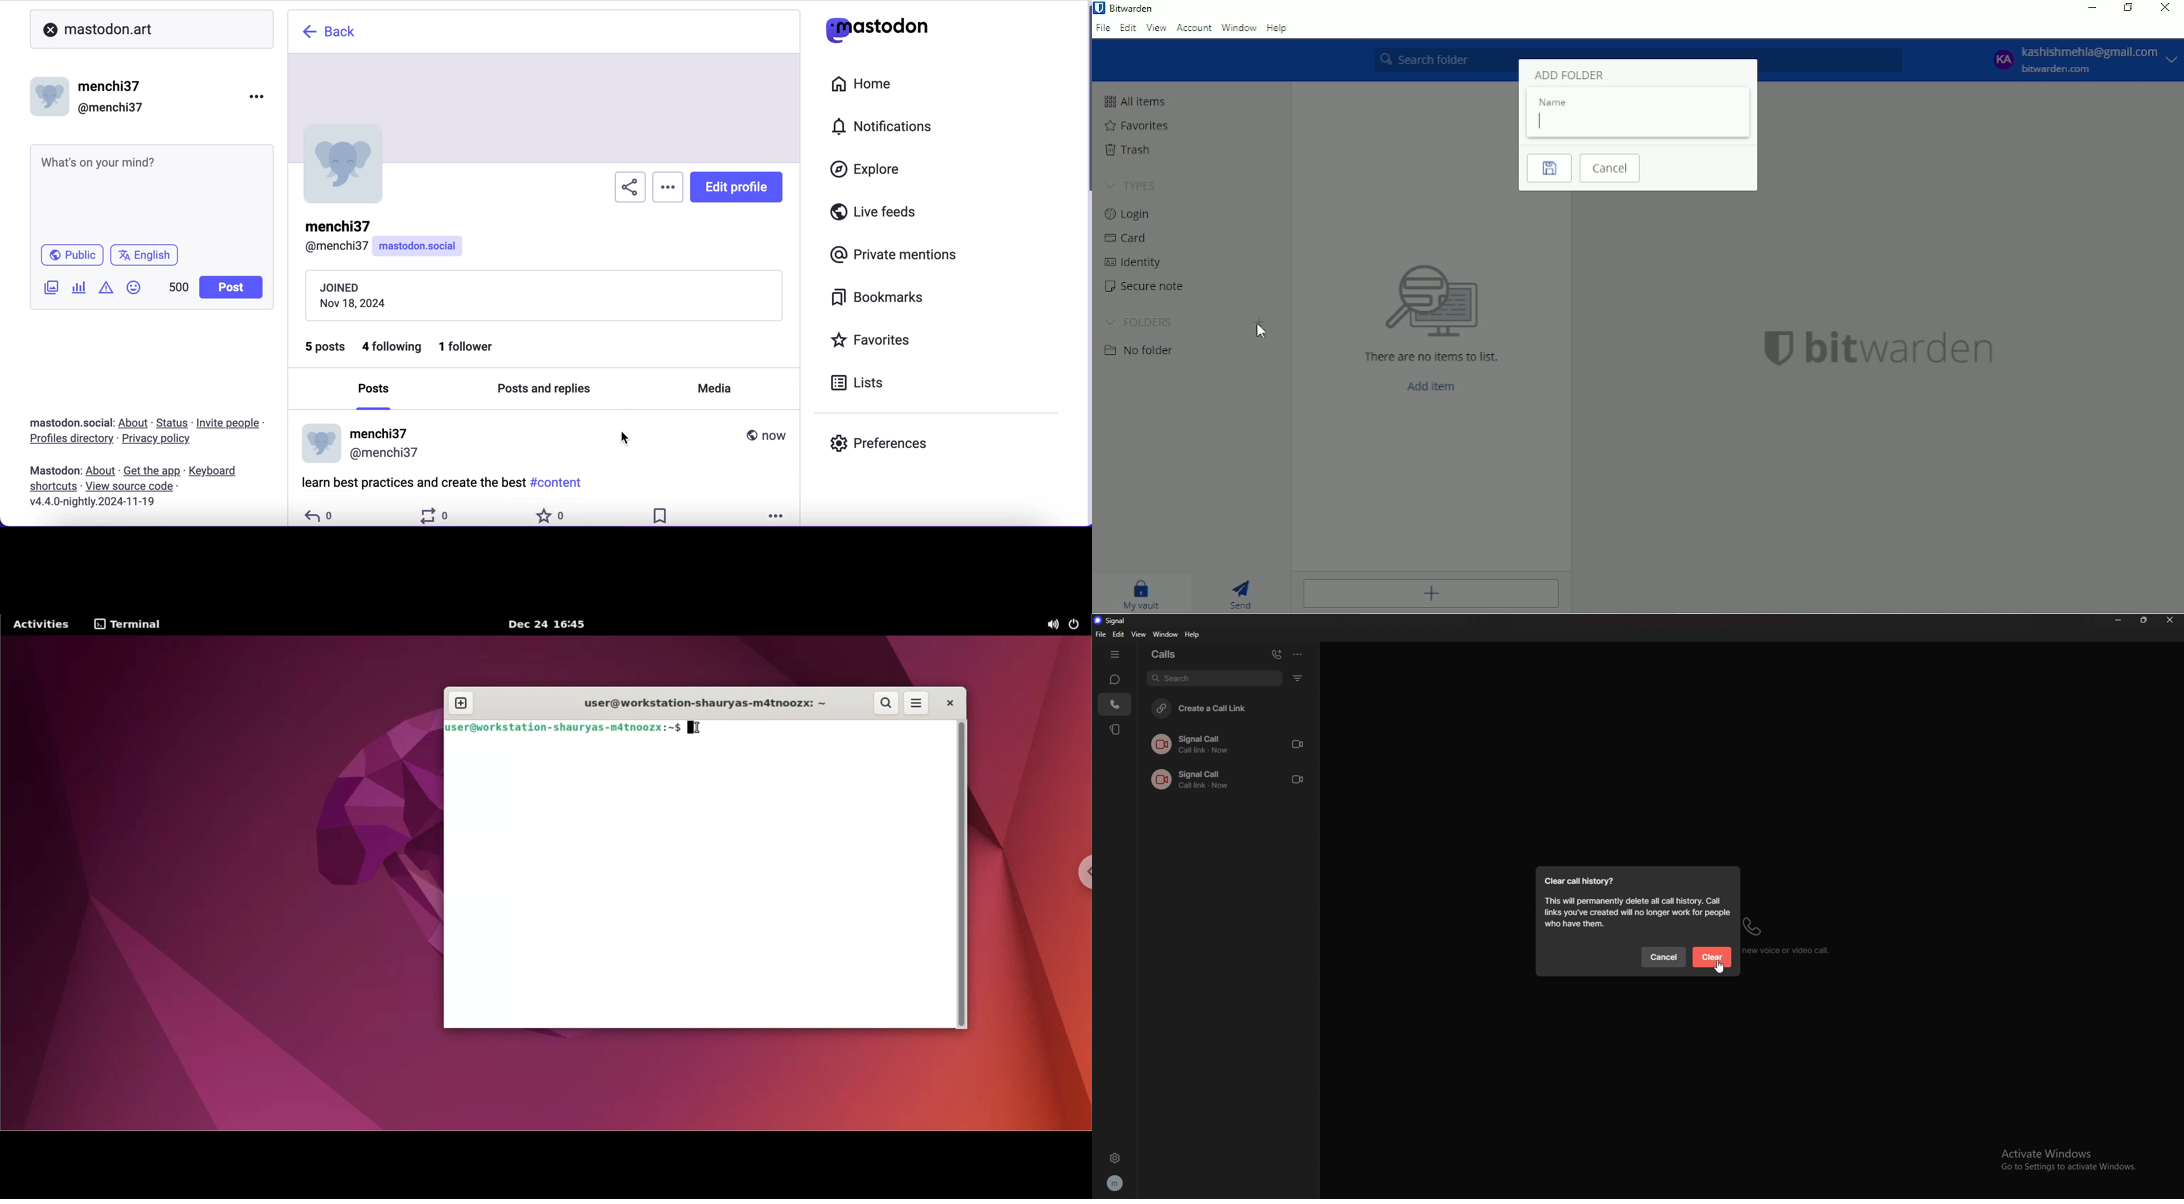  Describe the element at coordinates (79, 289) in the screenshot. I see `add poll` at that location.